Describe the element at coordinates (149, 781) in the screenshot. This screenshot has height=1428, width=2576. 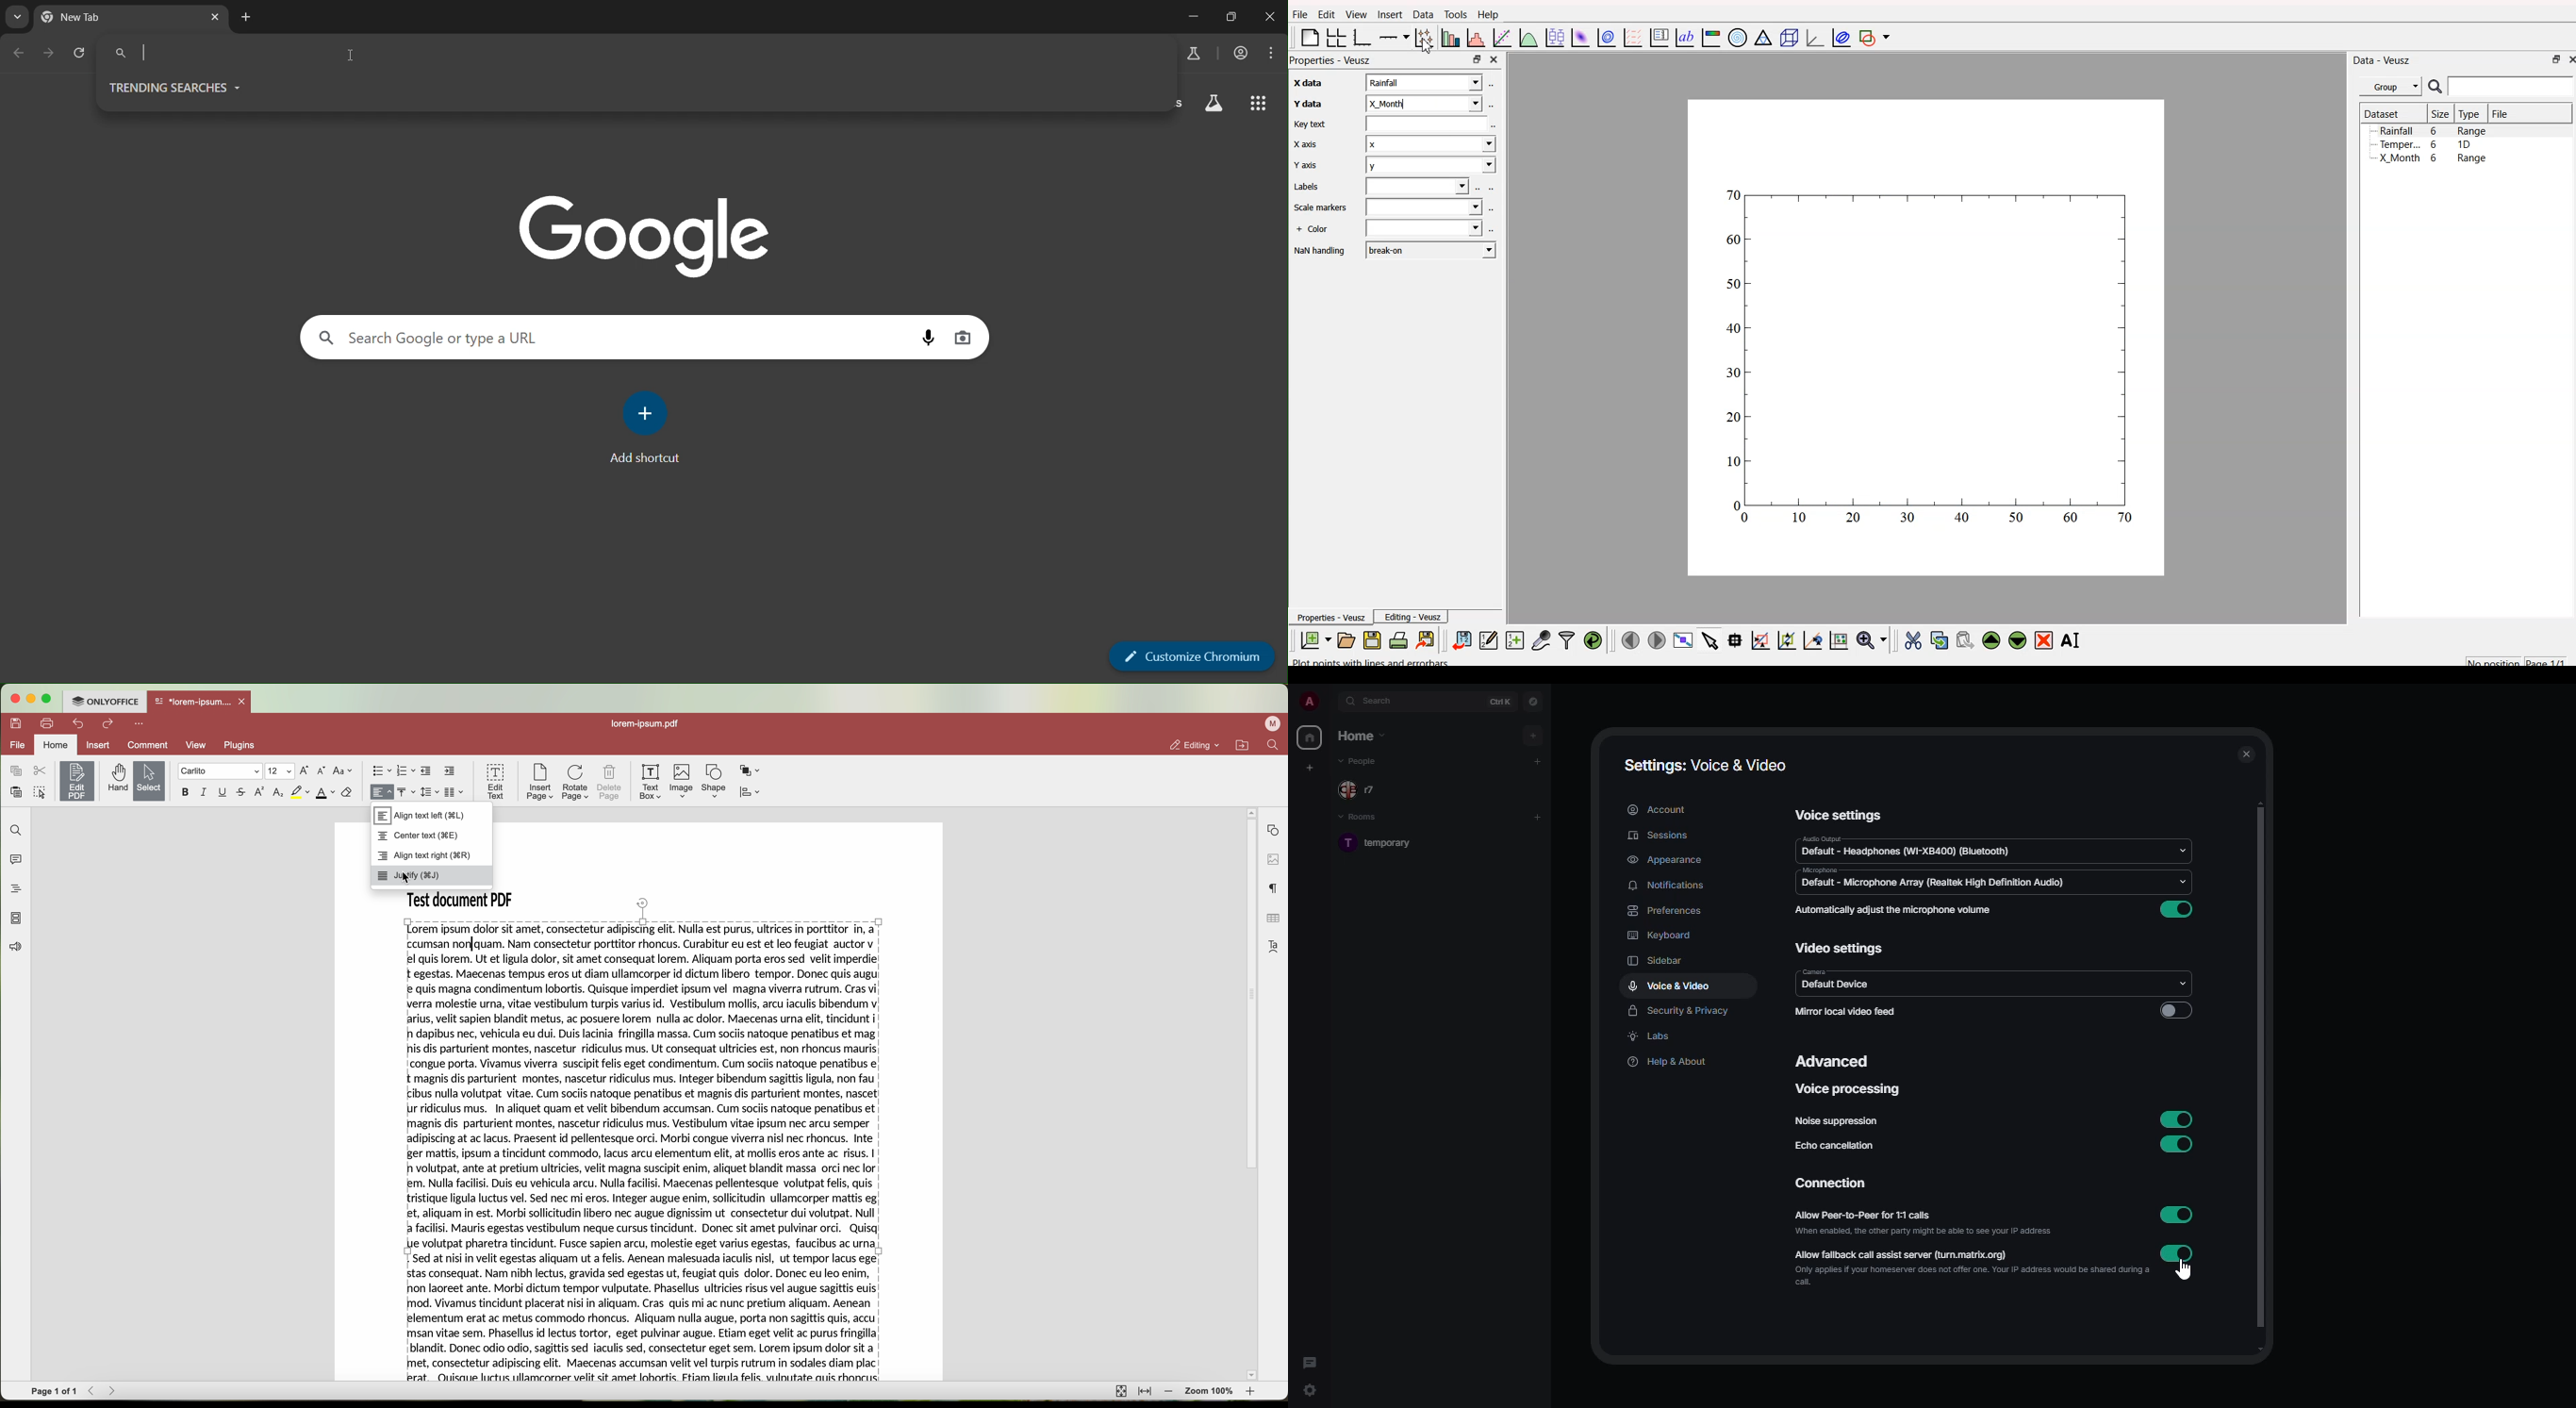
I see `Select` at that location.